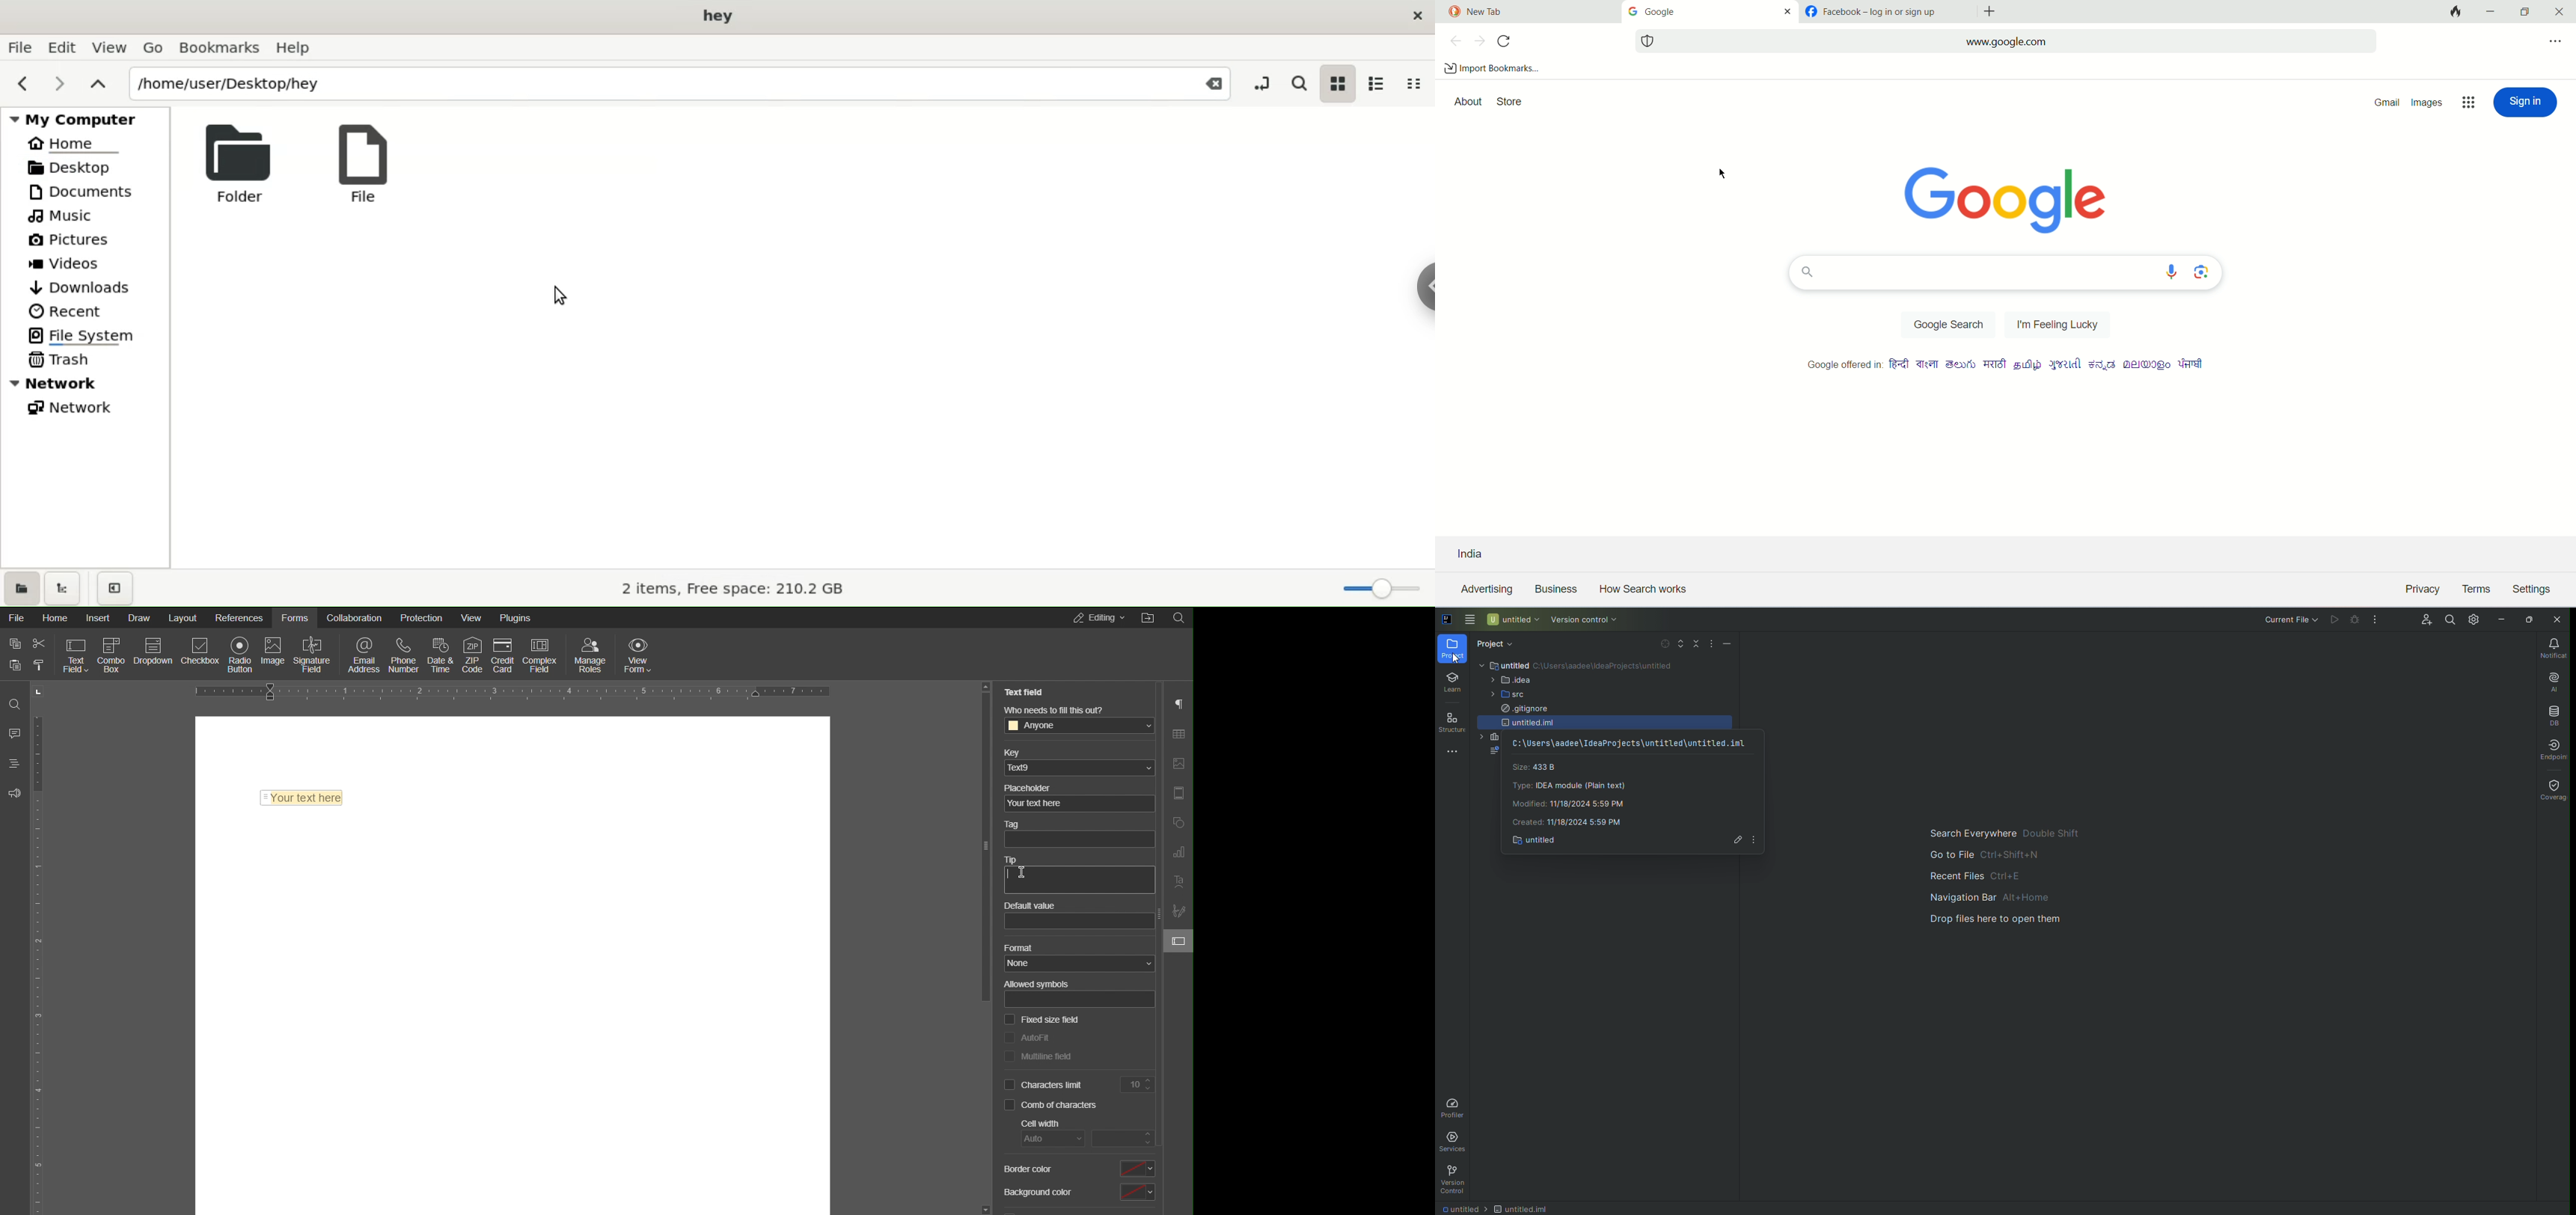 This screenshot has height=1232, width=2576. What do you see at coordinates (1417, 82) in the screenshot?
I see `compact view` at bounding box center [1417, 82].